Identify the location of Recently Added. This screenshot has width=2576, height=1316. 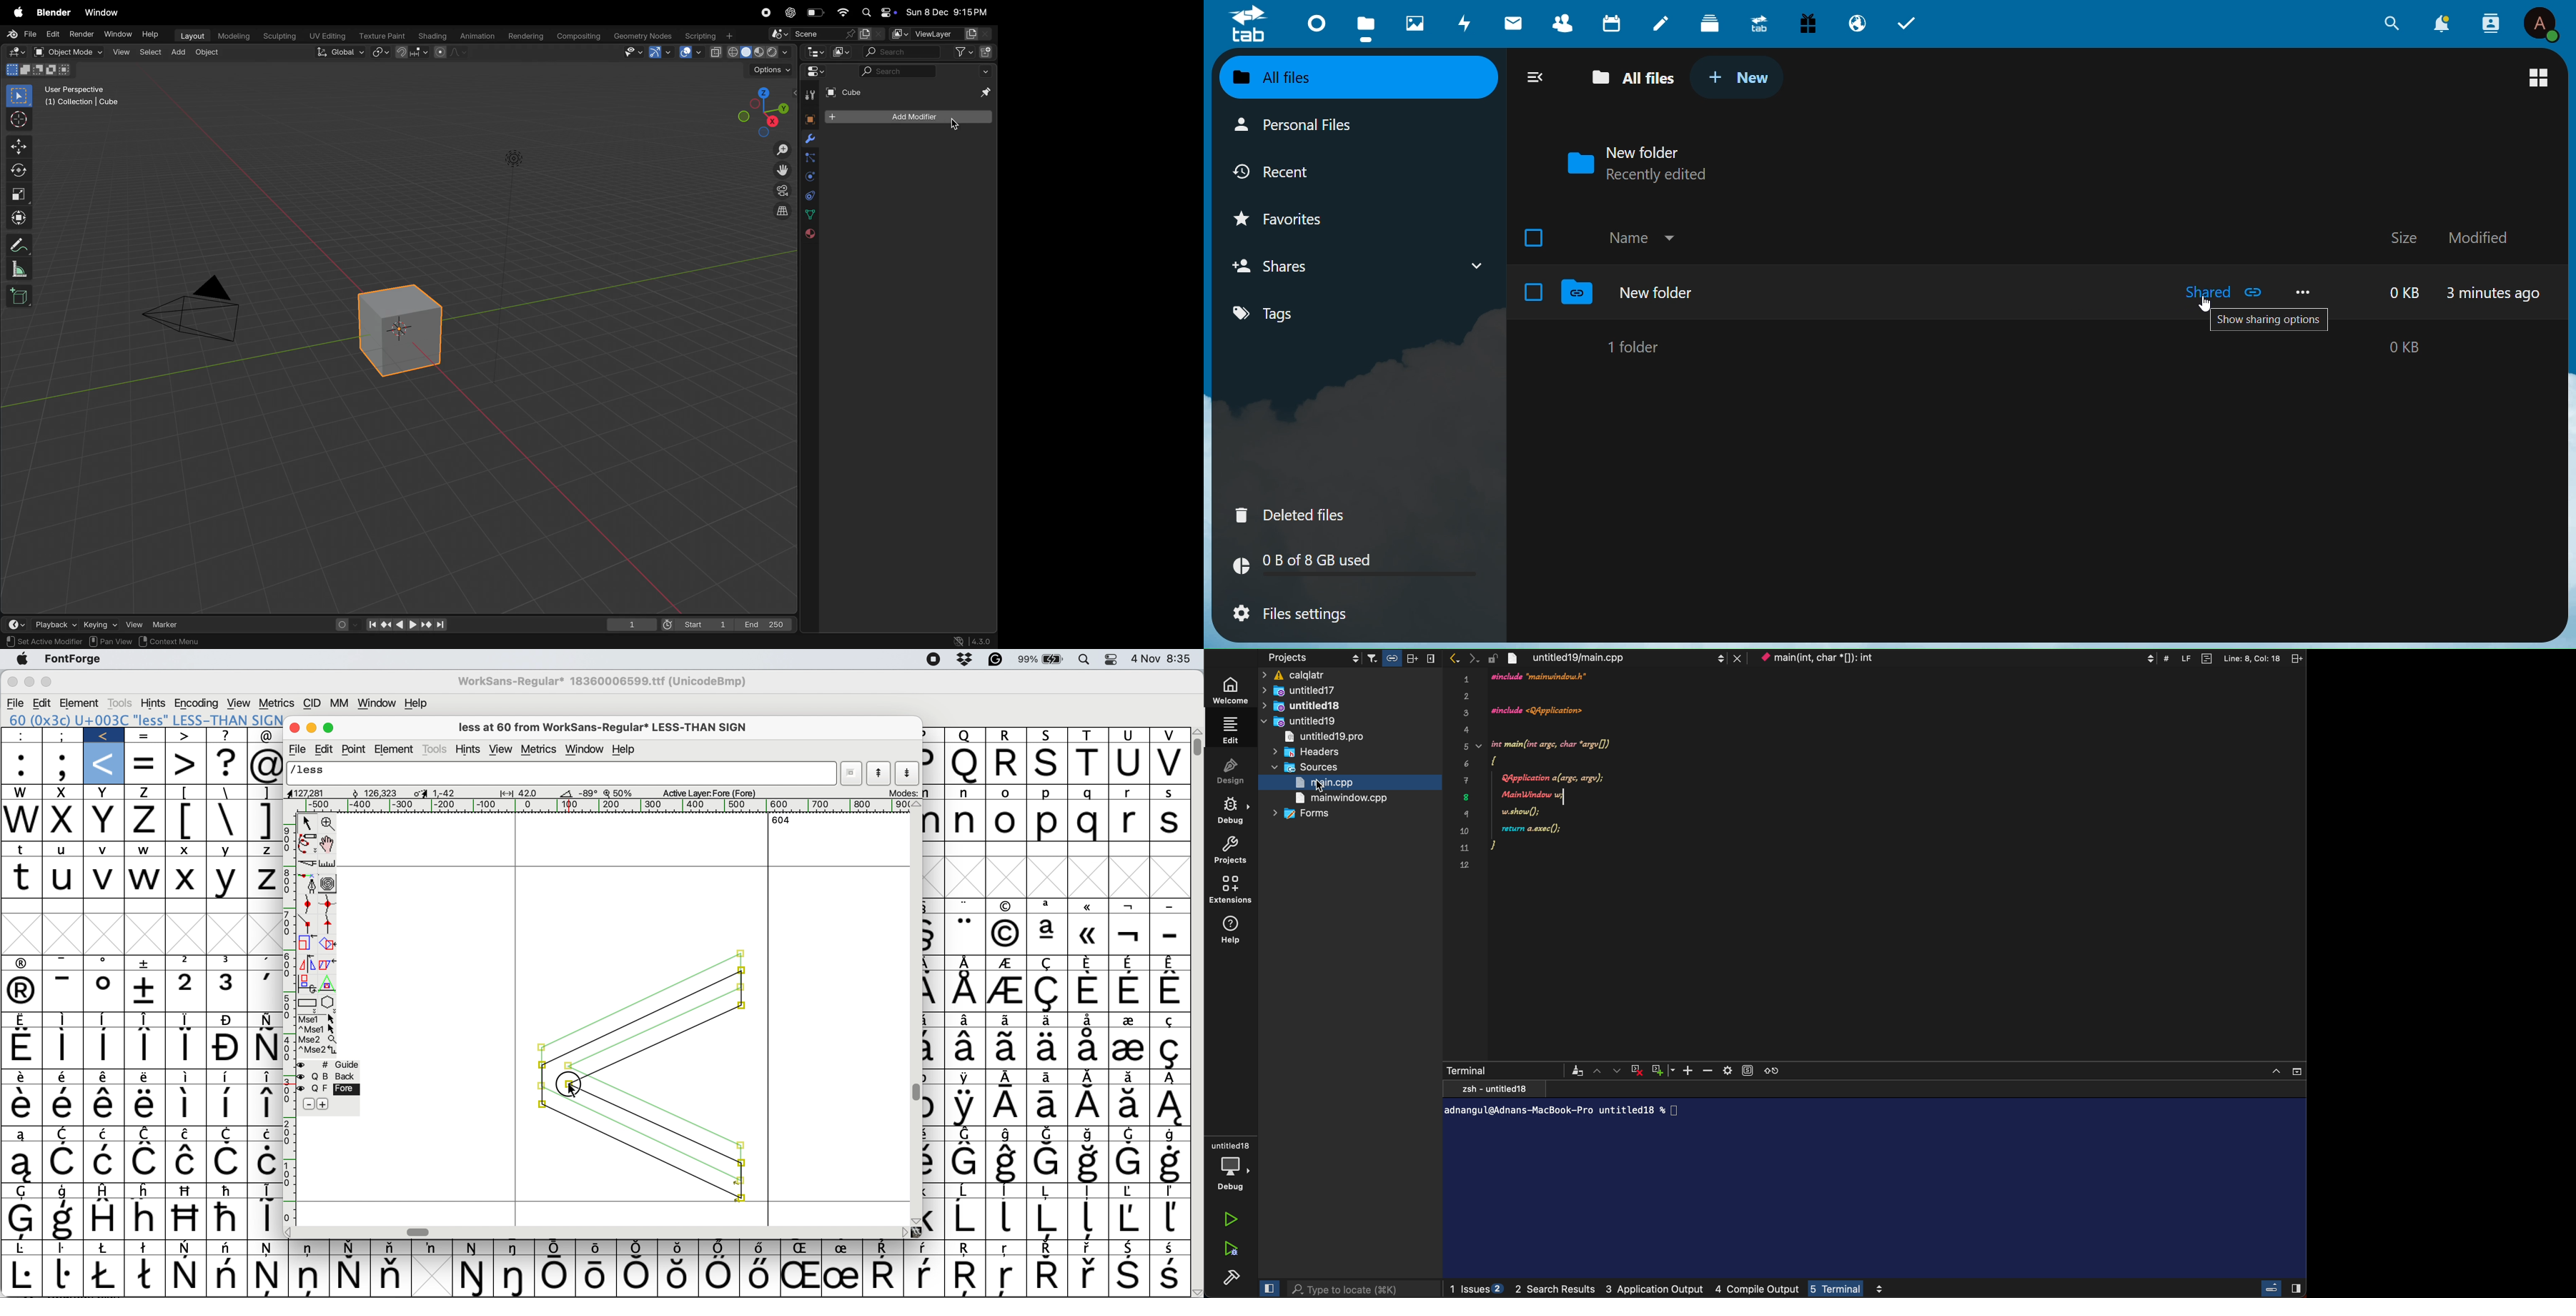
(1670, 175).